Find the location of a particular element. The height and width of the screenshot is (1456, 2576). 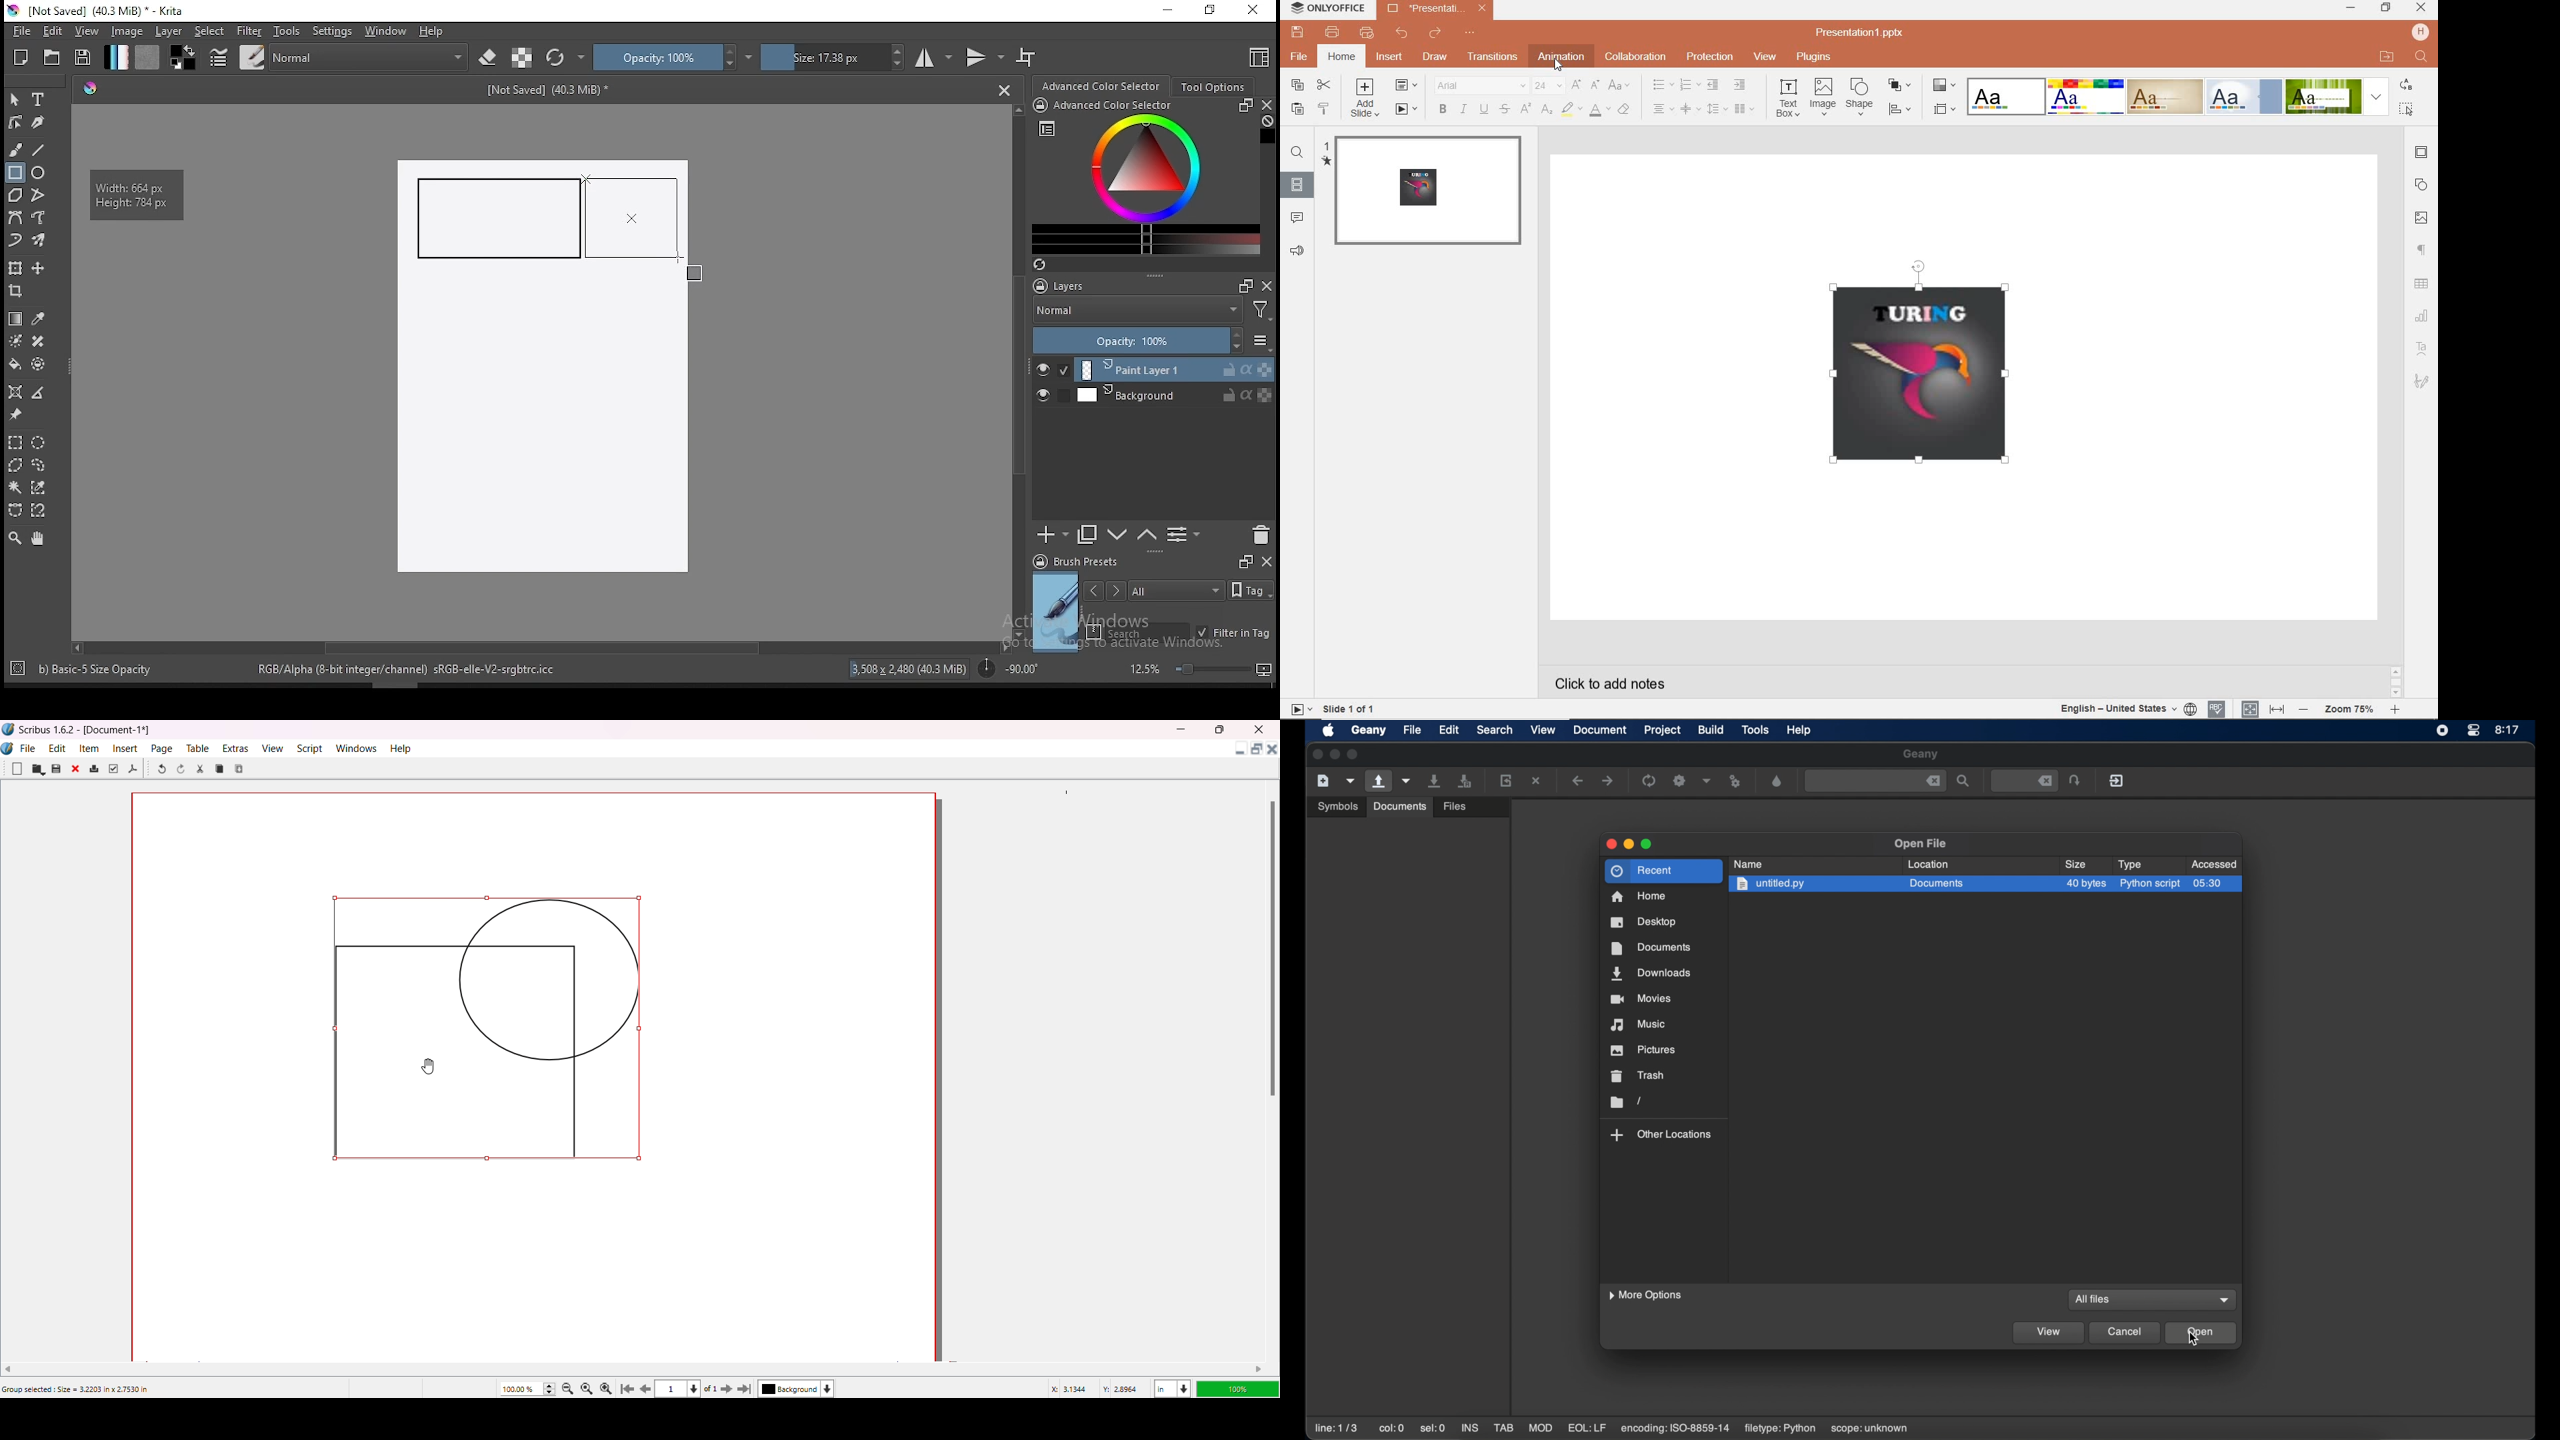

create a new file is located at coordinates (1323, 781).